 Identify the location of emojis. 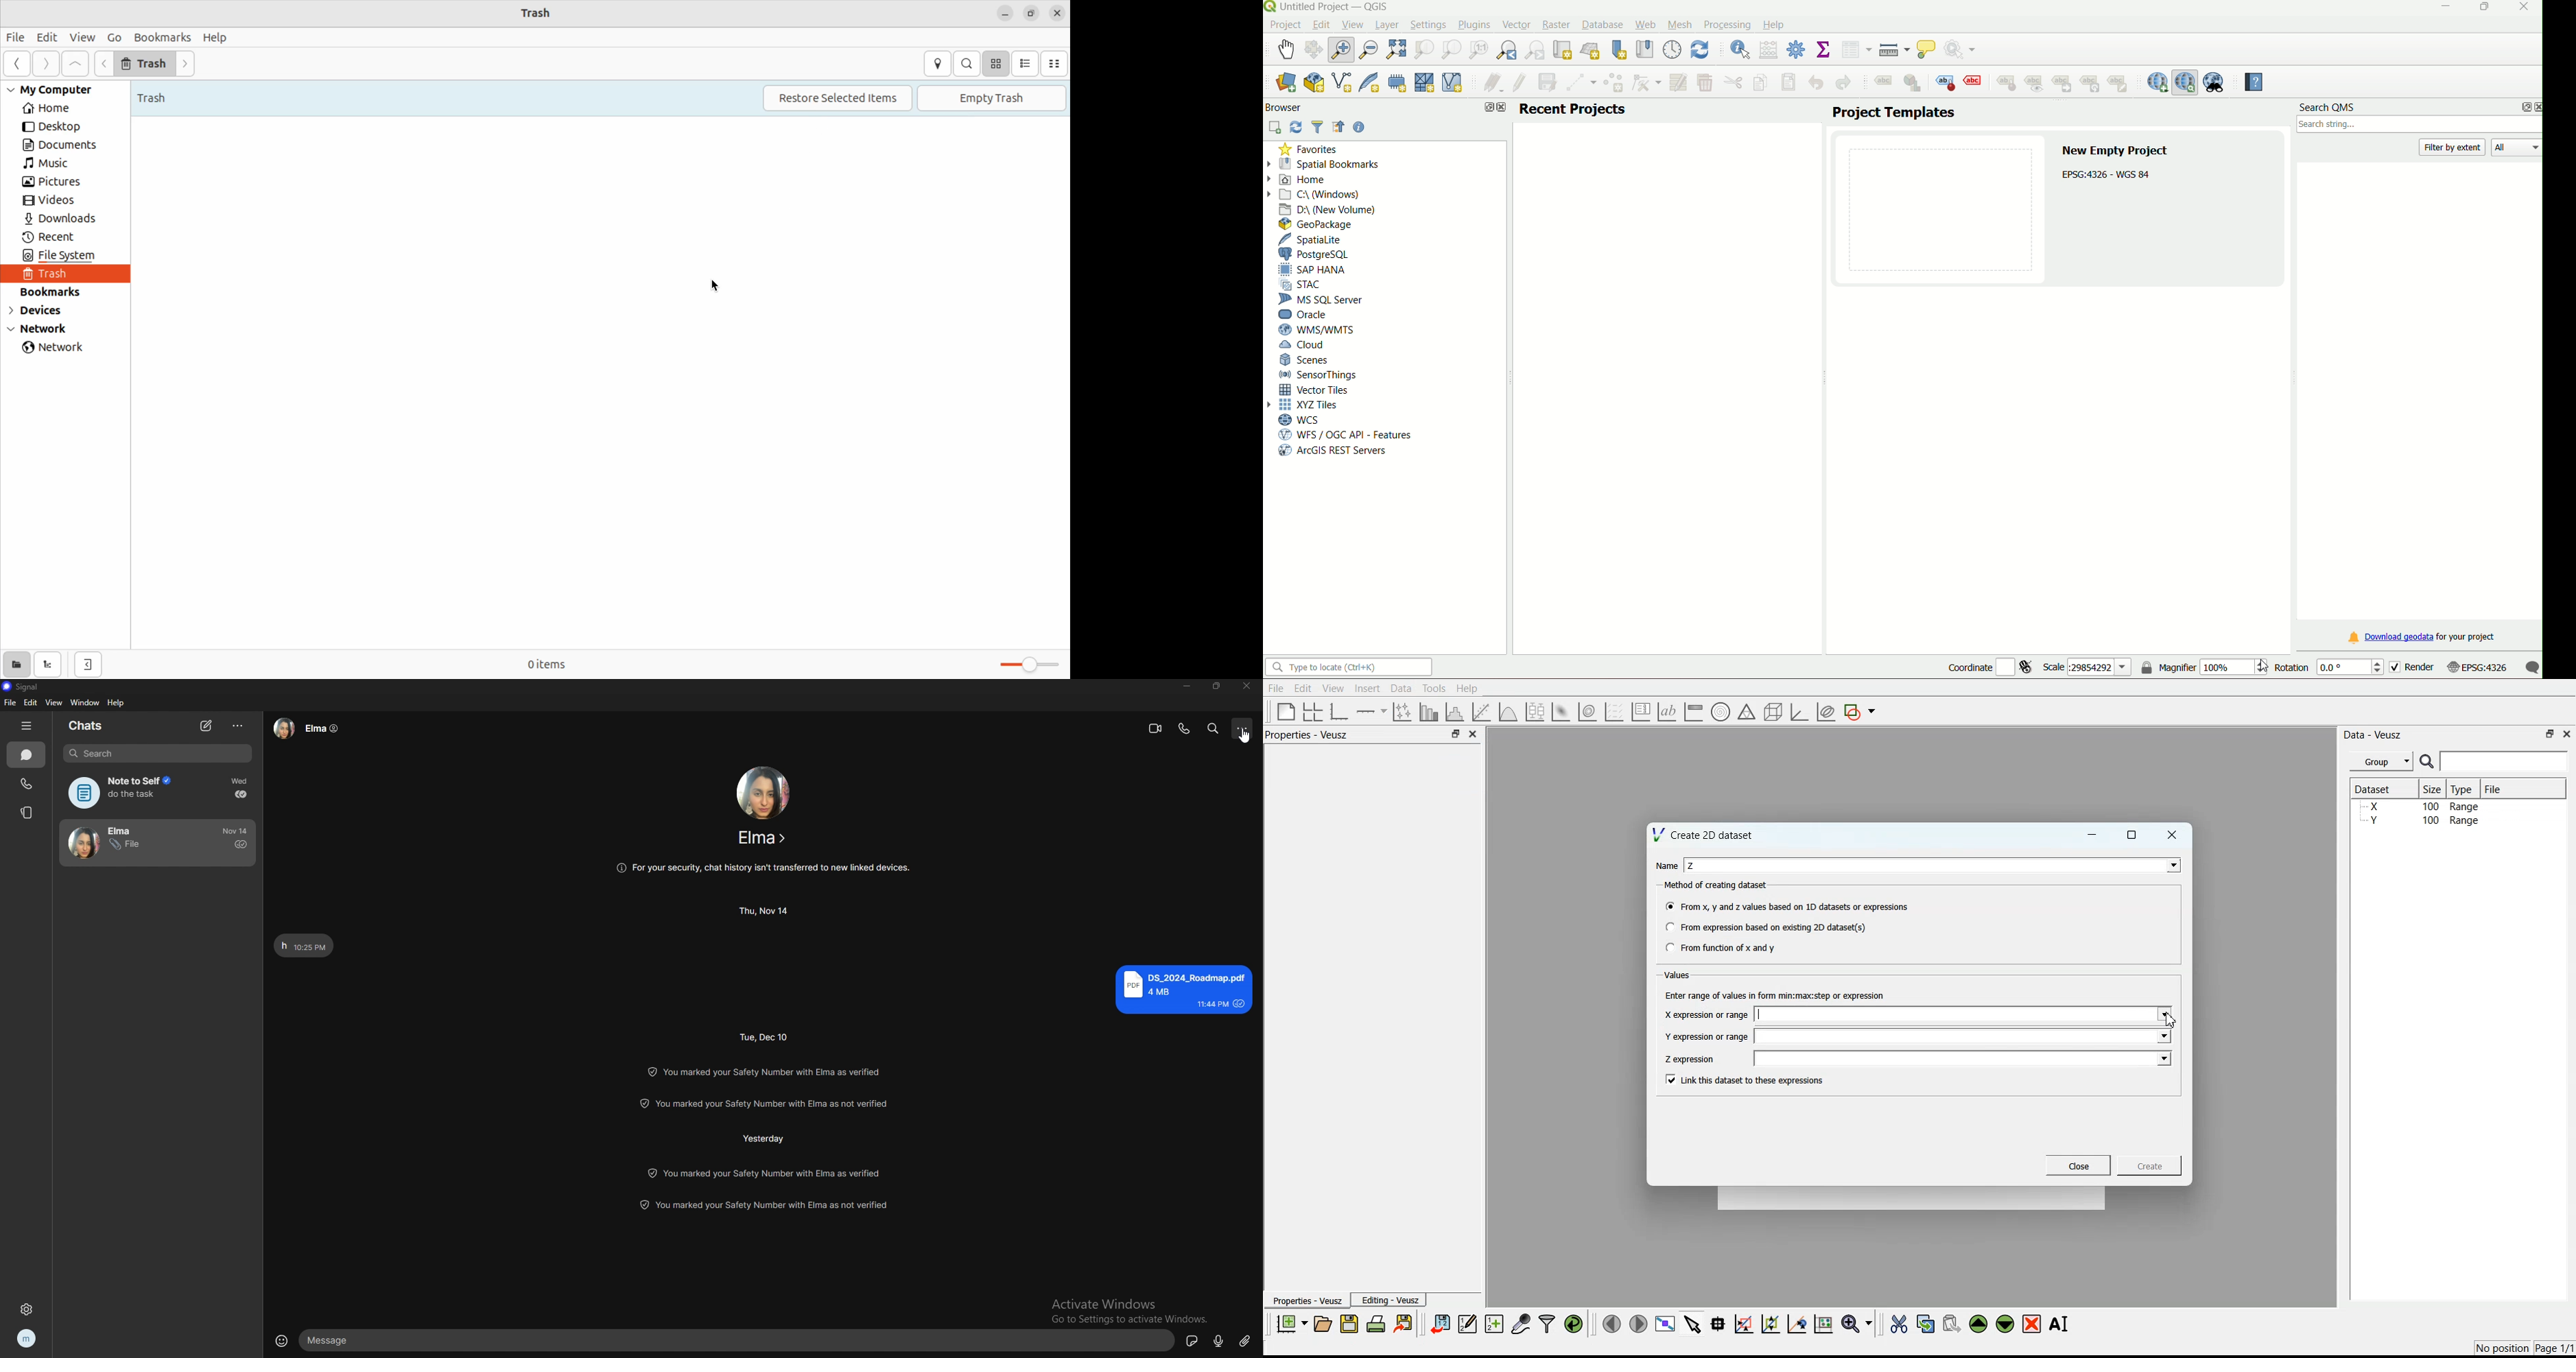
(282, 1340).